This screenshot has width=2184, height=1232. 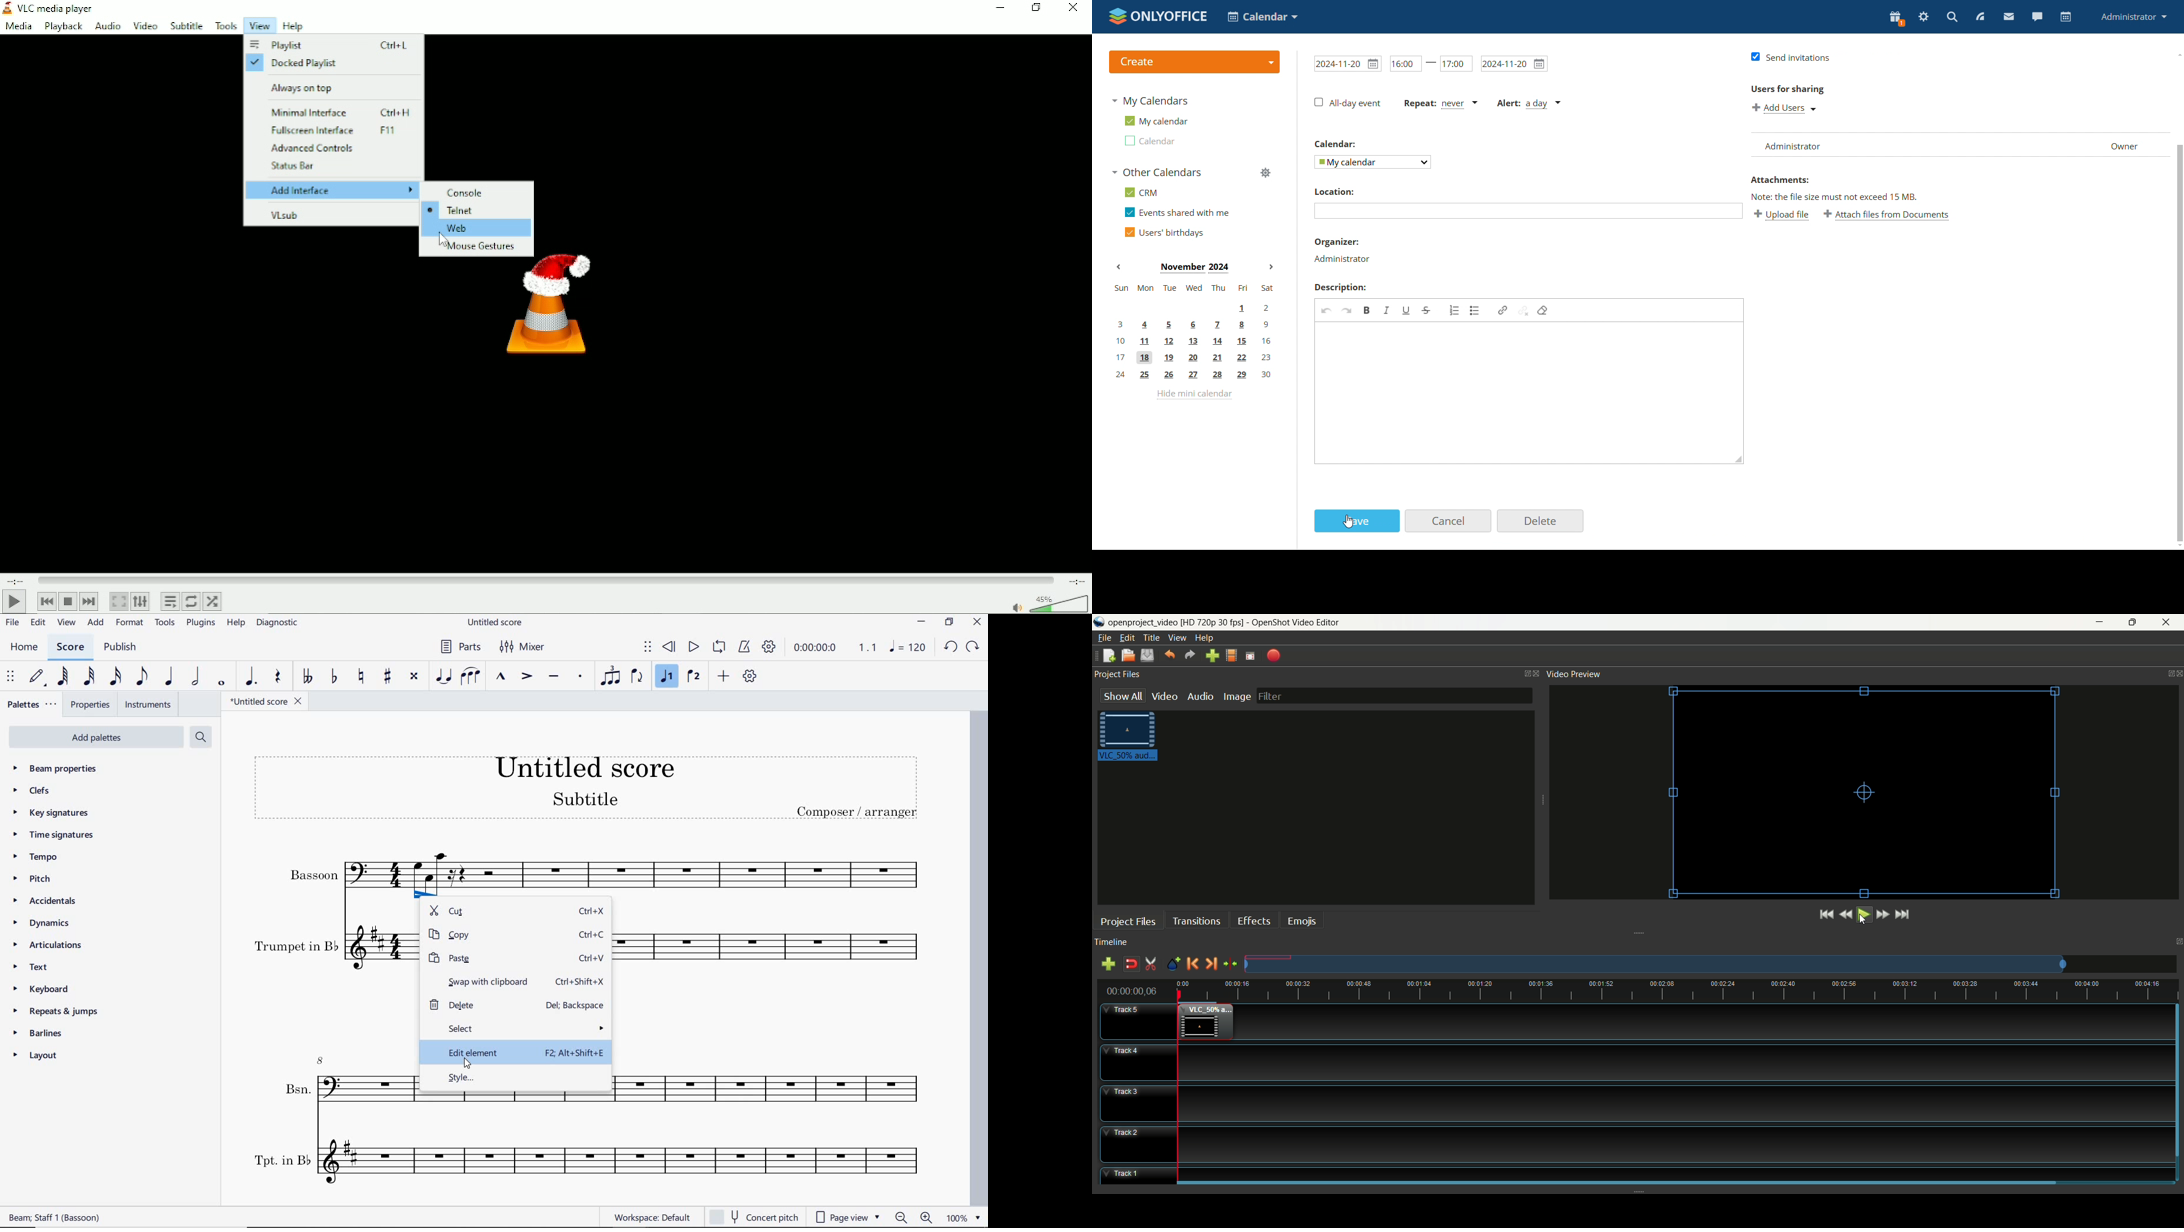 What do you see at coordinates (1335, 191) in the screenshot?
I see `Location` at bounding box center [1335, 191].